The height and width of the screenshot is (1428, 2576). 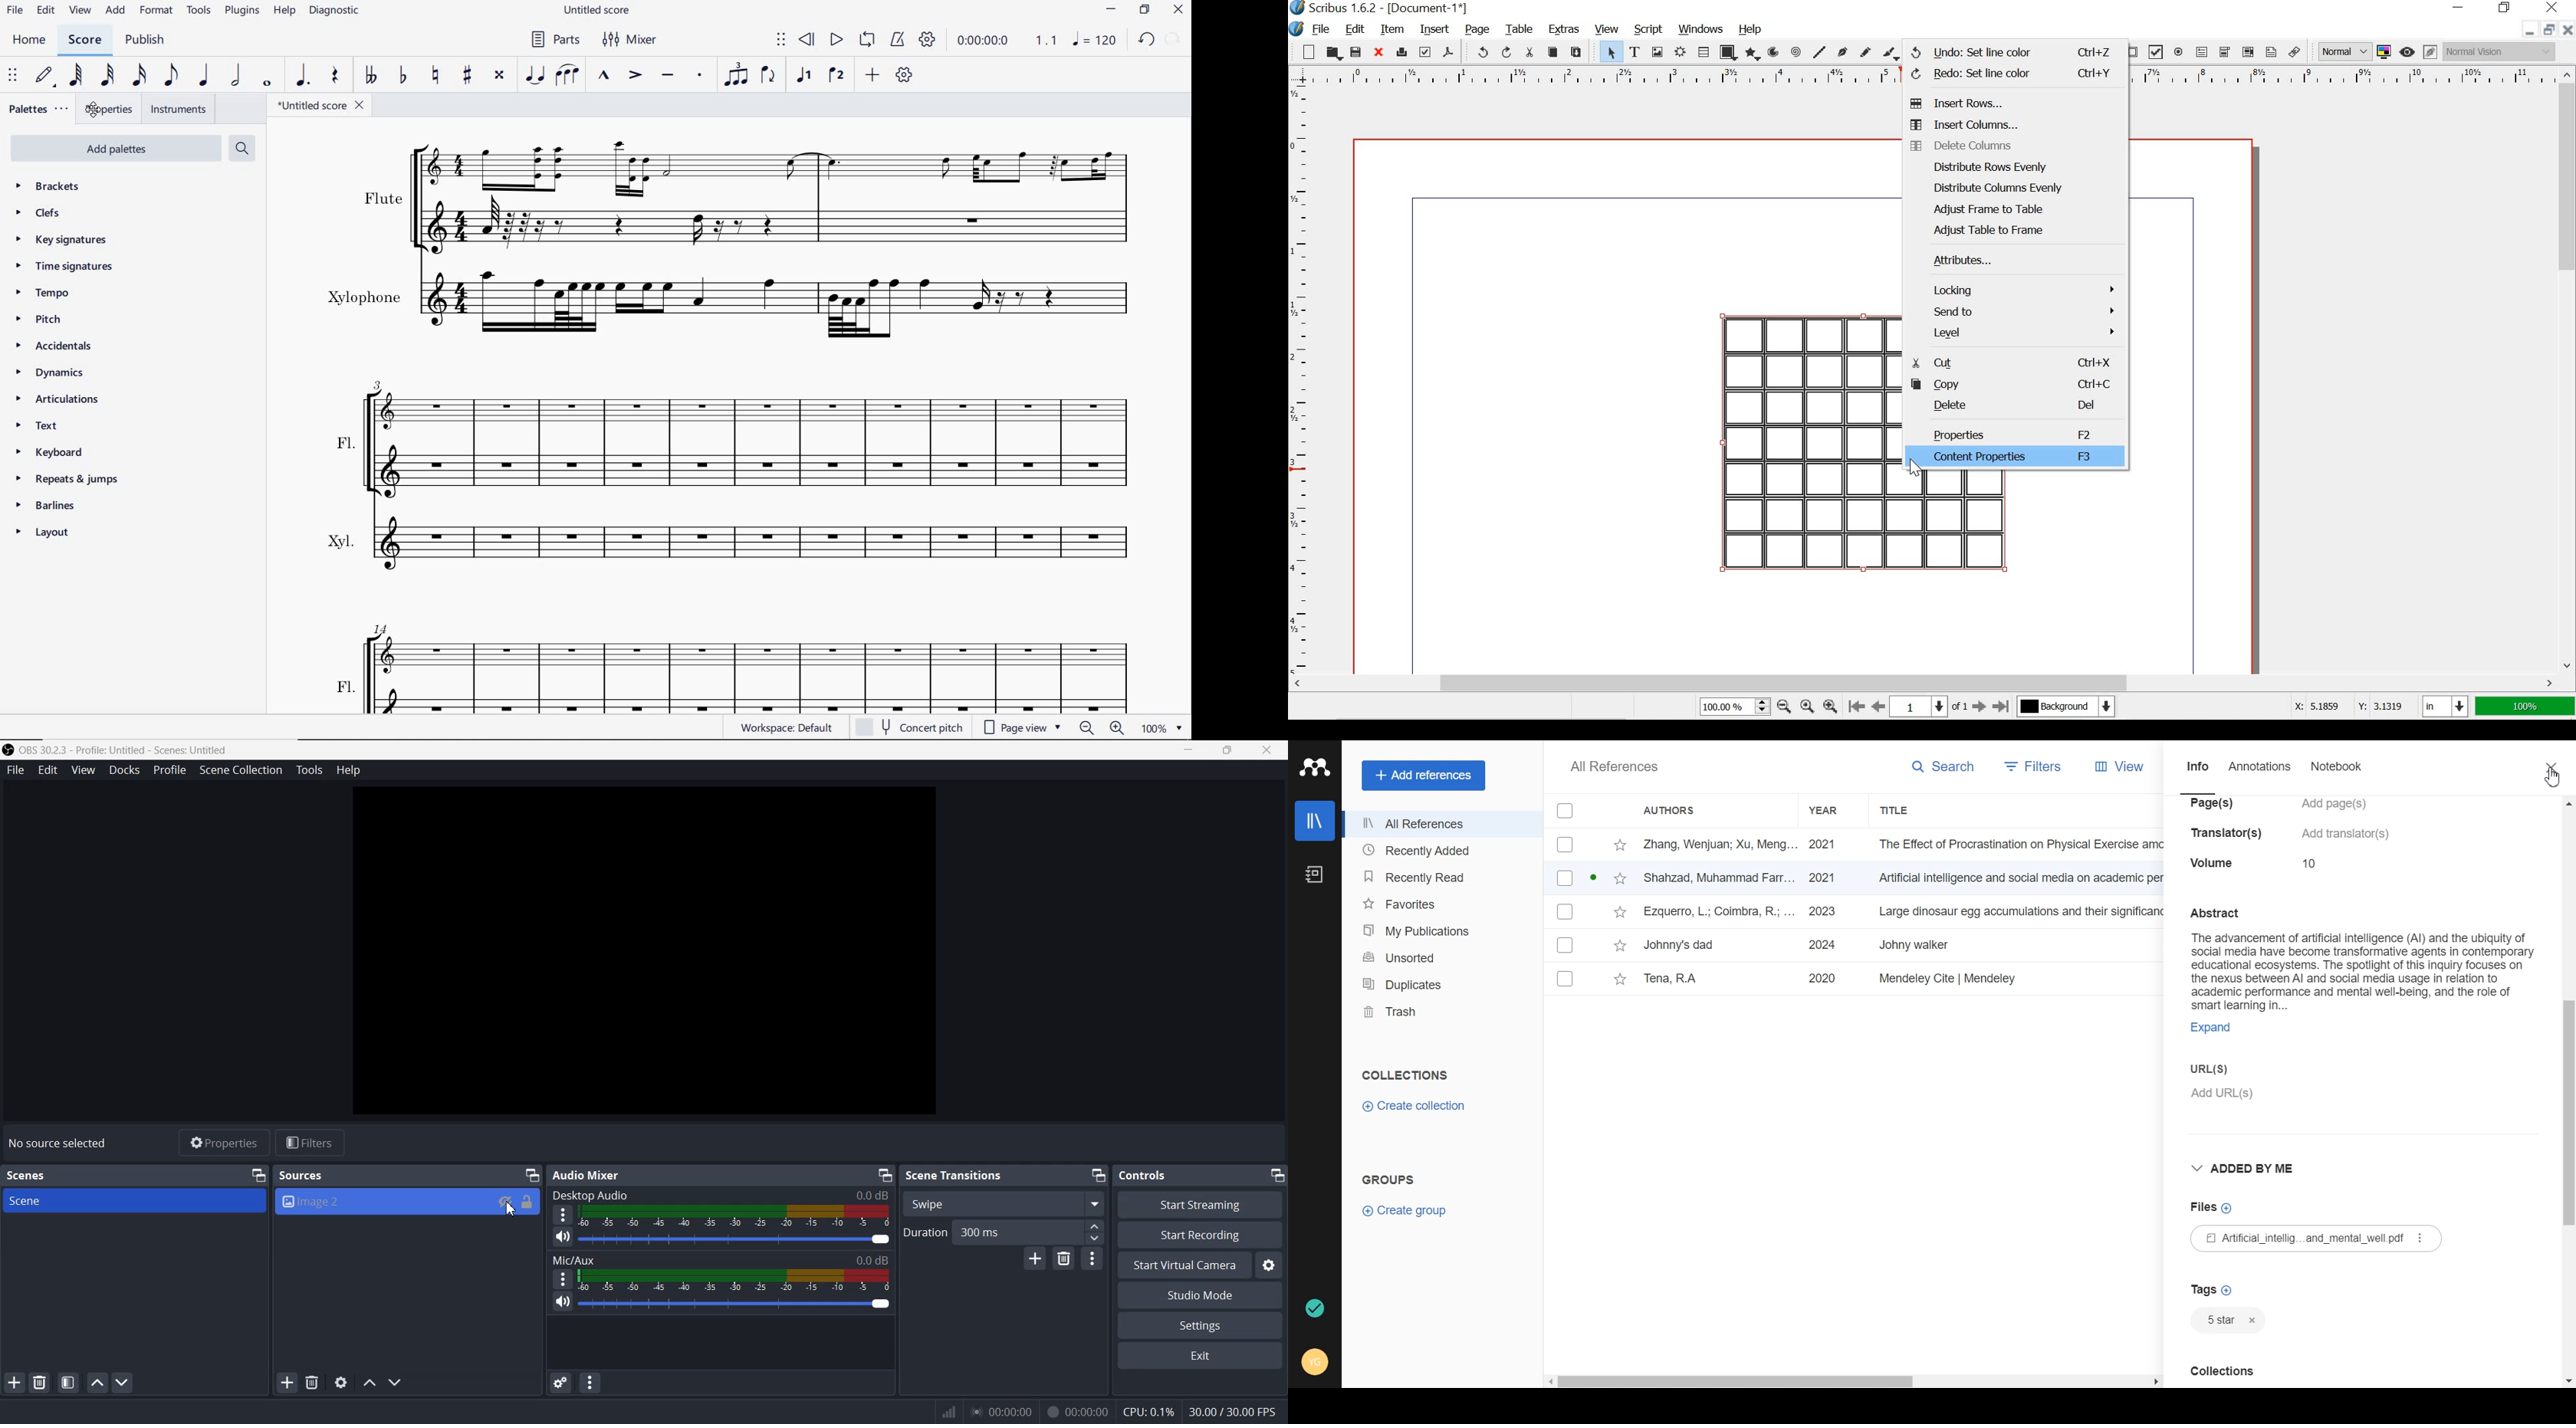 What do you see at coordinates (1806, 706) in the screenshot?
I see `zoom to` at bounding box center [1806, 706].